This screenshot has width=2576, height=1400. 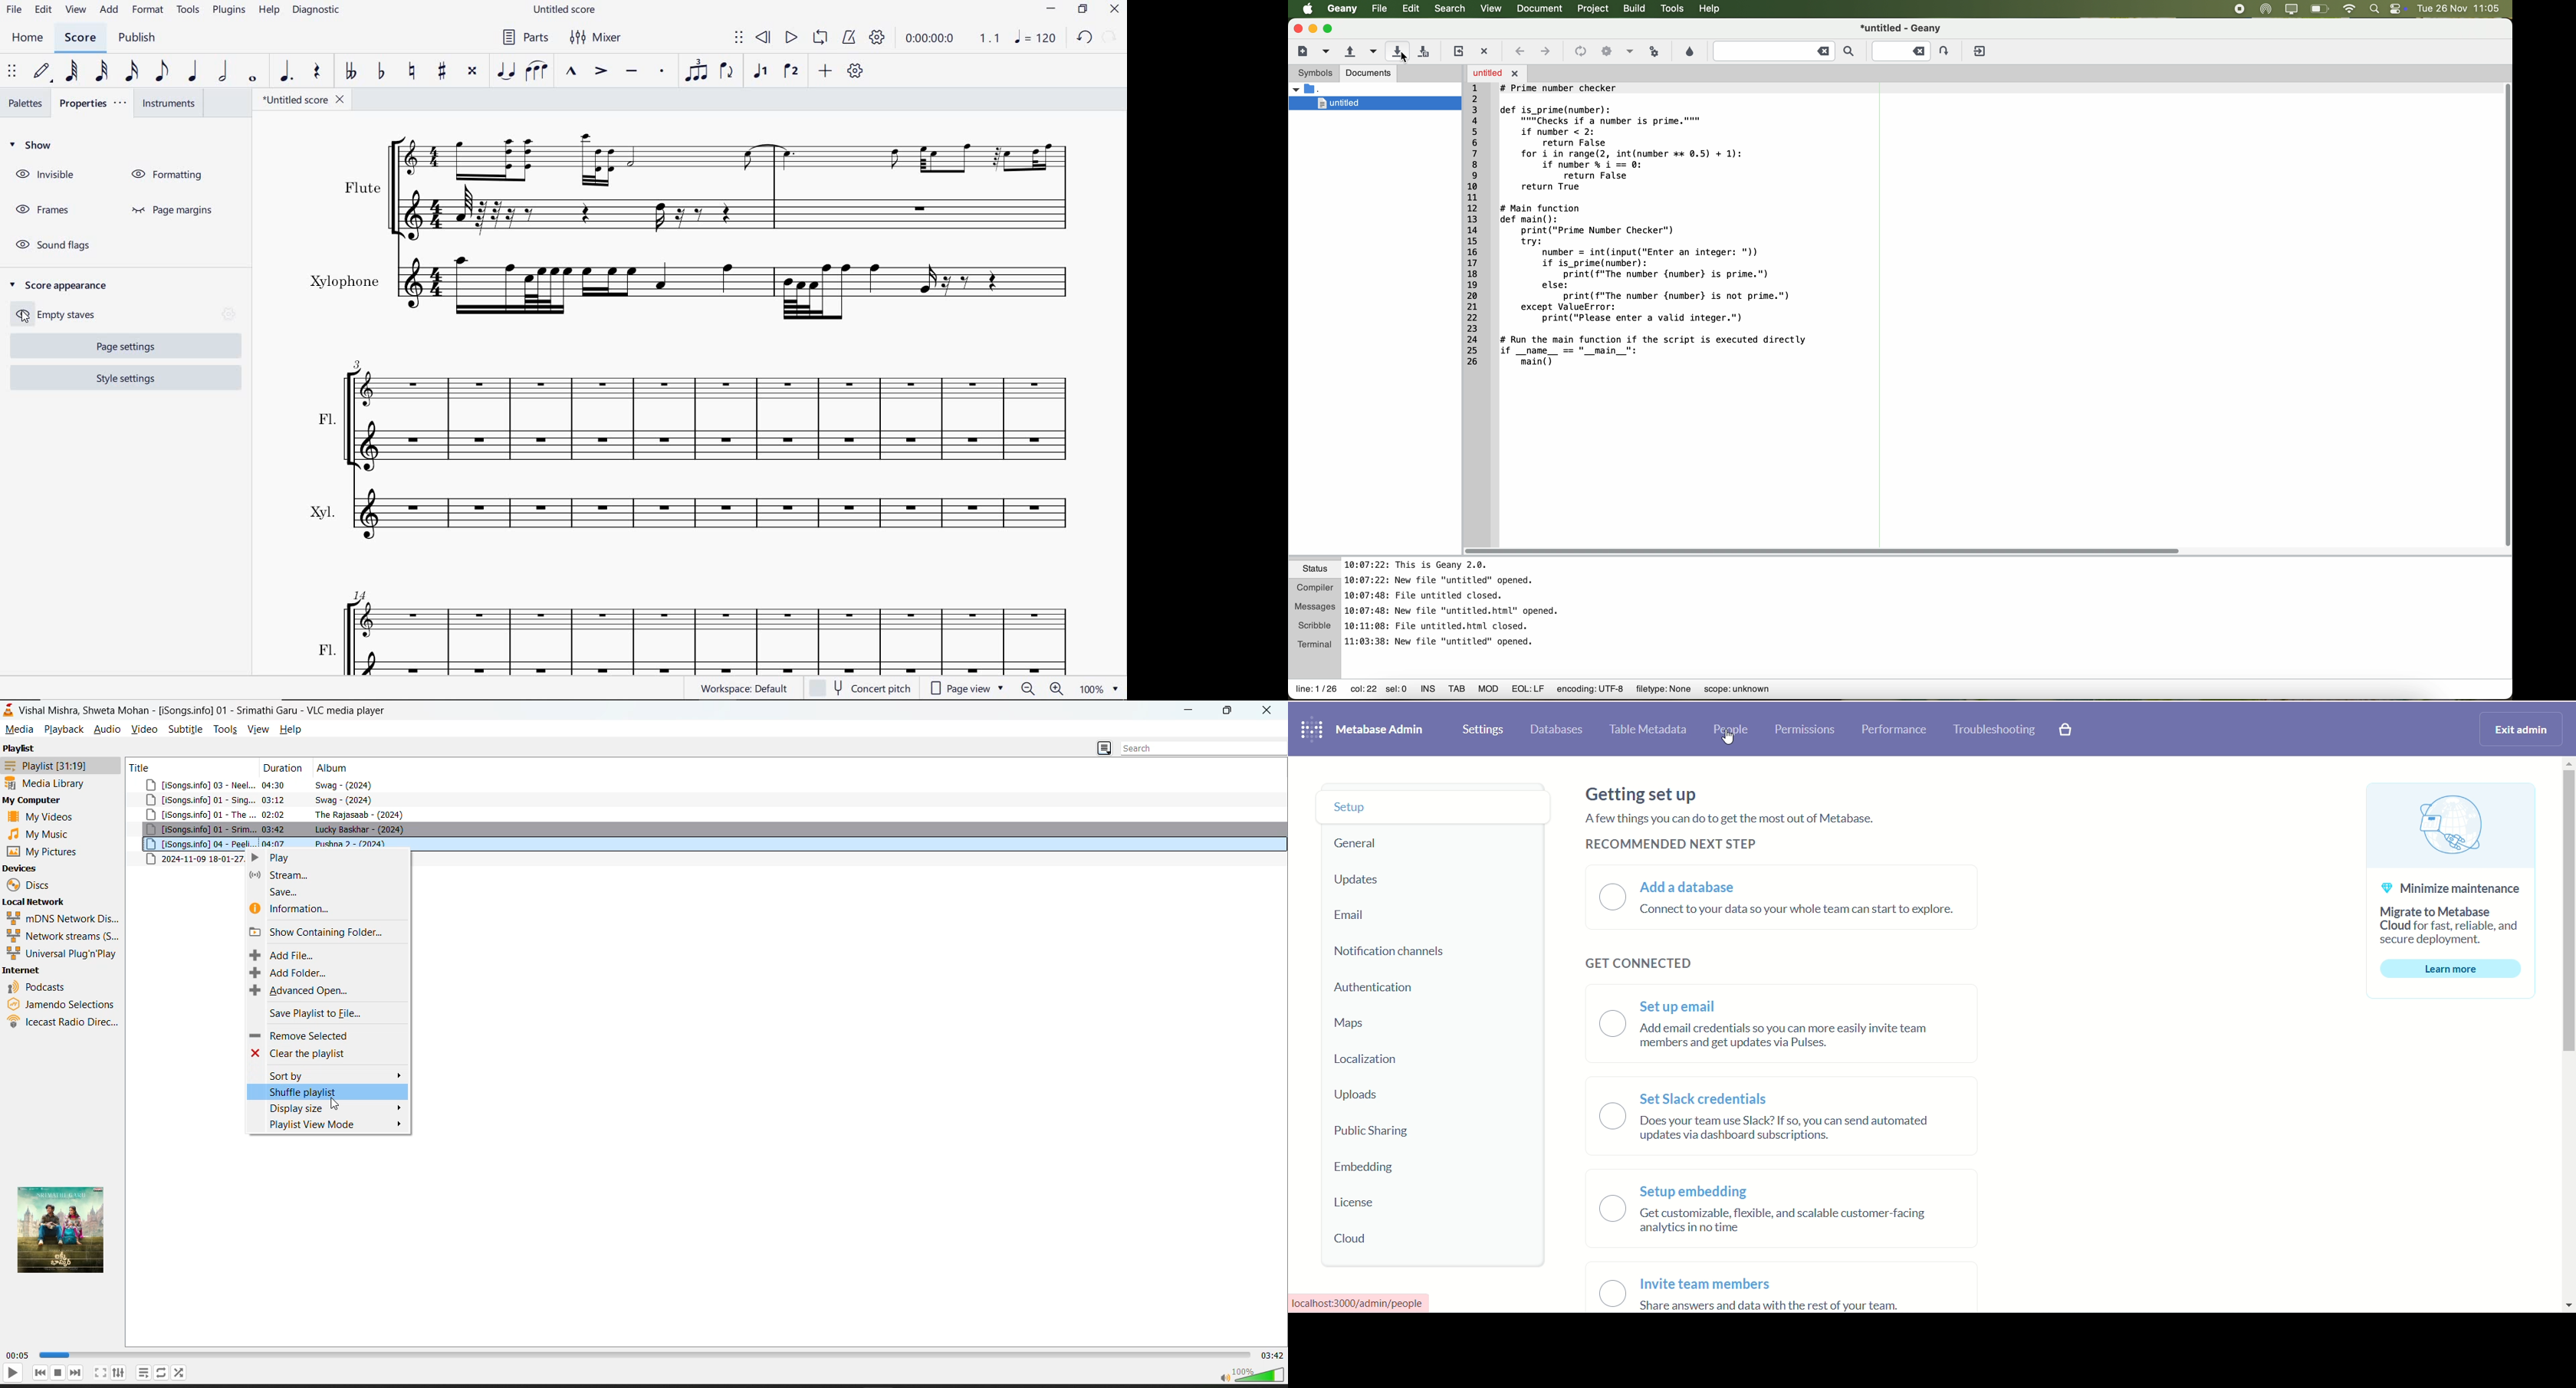 What do you see at coordinates (2066, 729) in the screenshot?
I see `explore paid features` at bounding box center [2066, 729].